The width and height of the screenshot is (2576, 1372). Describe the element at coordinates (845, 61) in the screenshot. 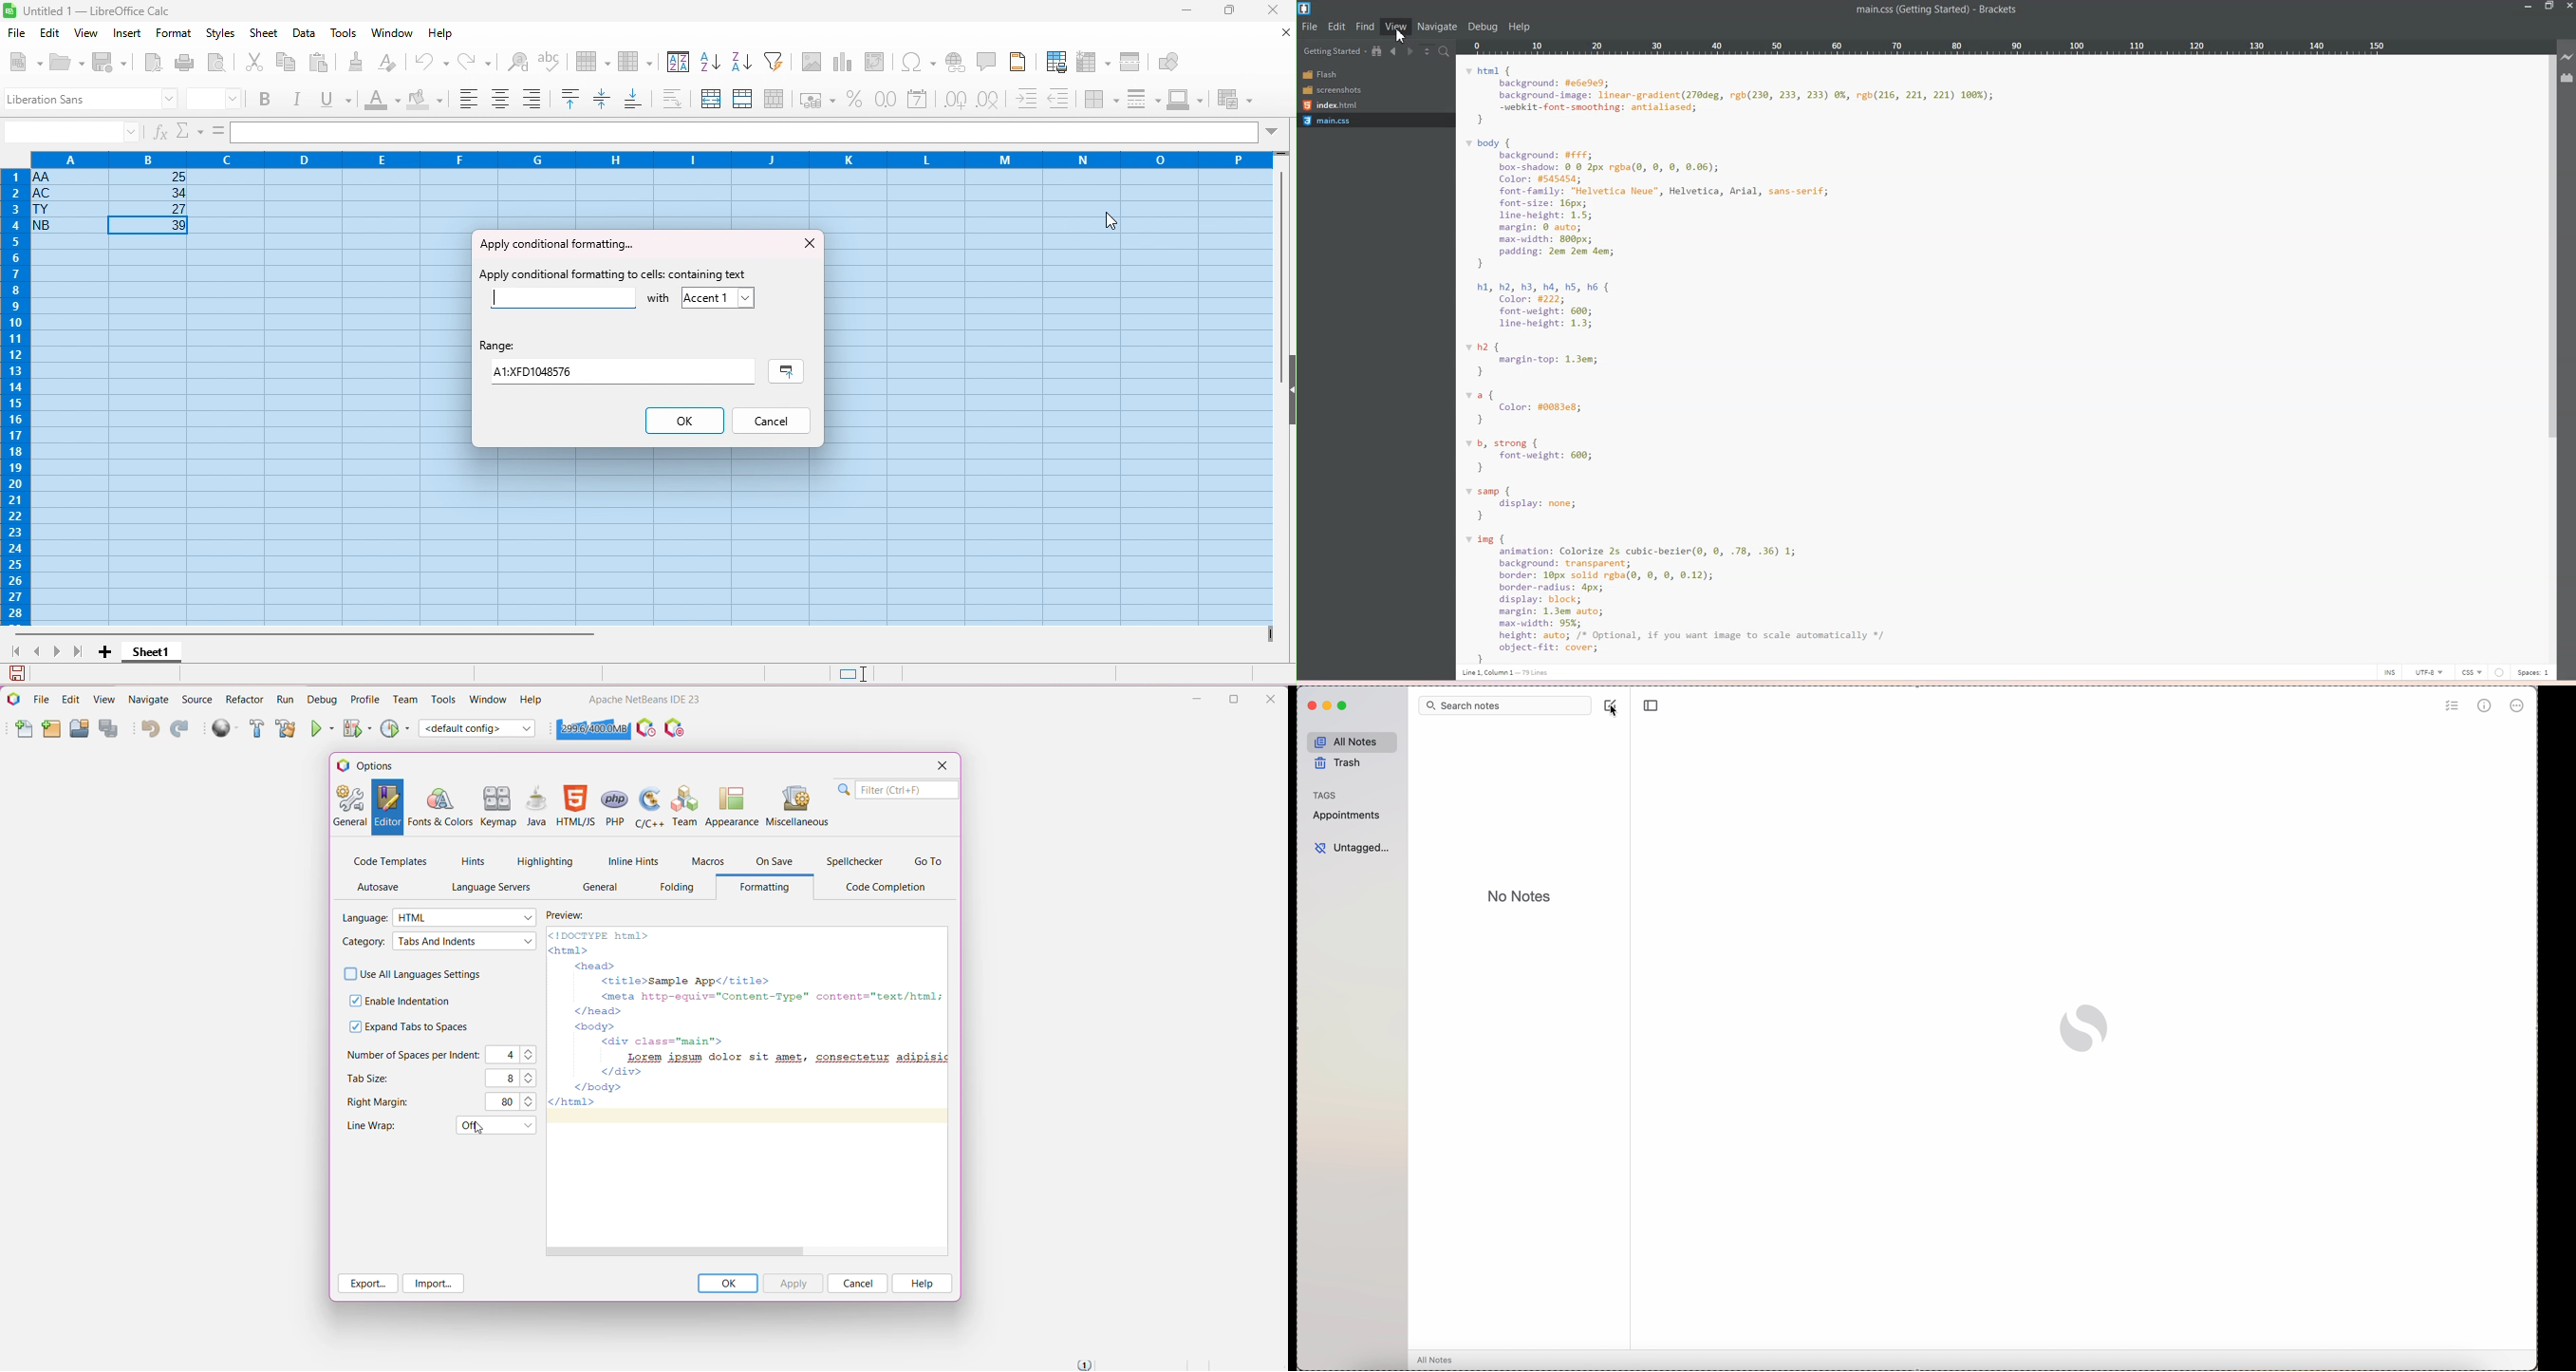

I see `insert chart` at that location.